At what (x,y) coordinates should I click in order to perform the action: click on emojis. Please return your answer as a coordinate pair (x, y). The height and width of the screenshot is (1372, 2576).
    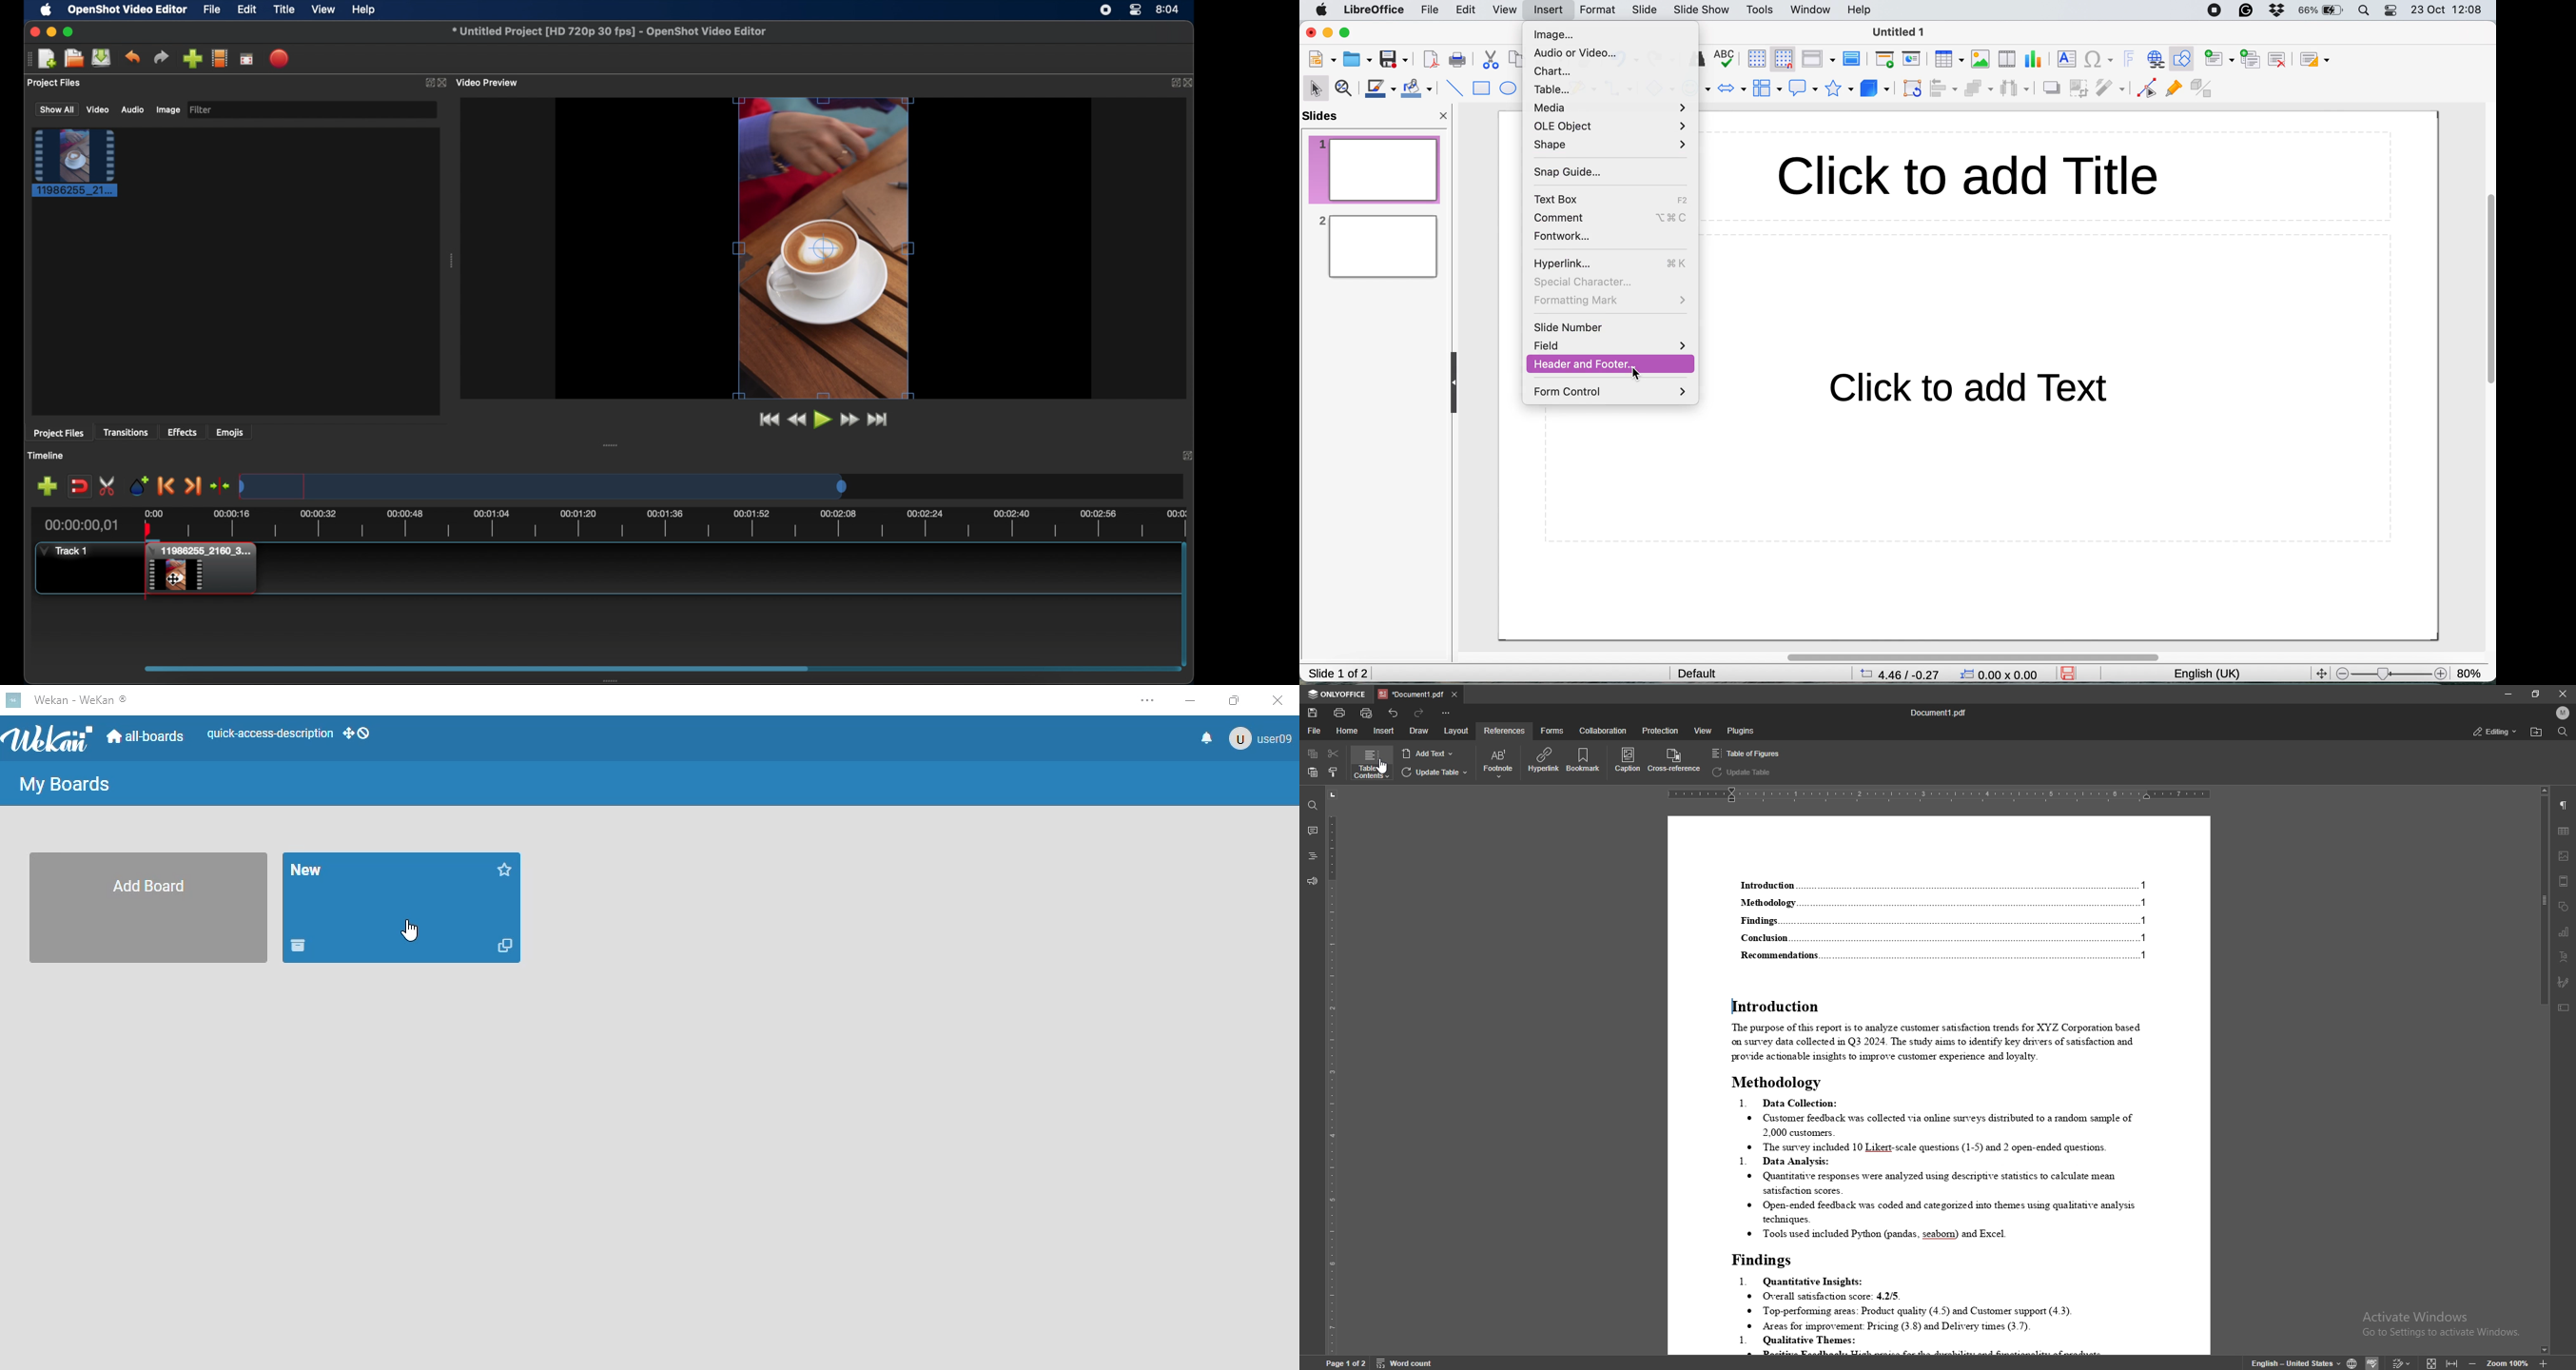
    Looking at the image, I should click on (230, 433).